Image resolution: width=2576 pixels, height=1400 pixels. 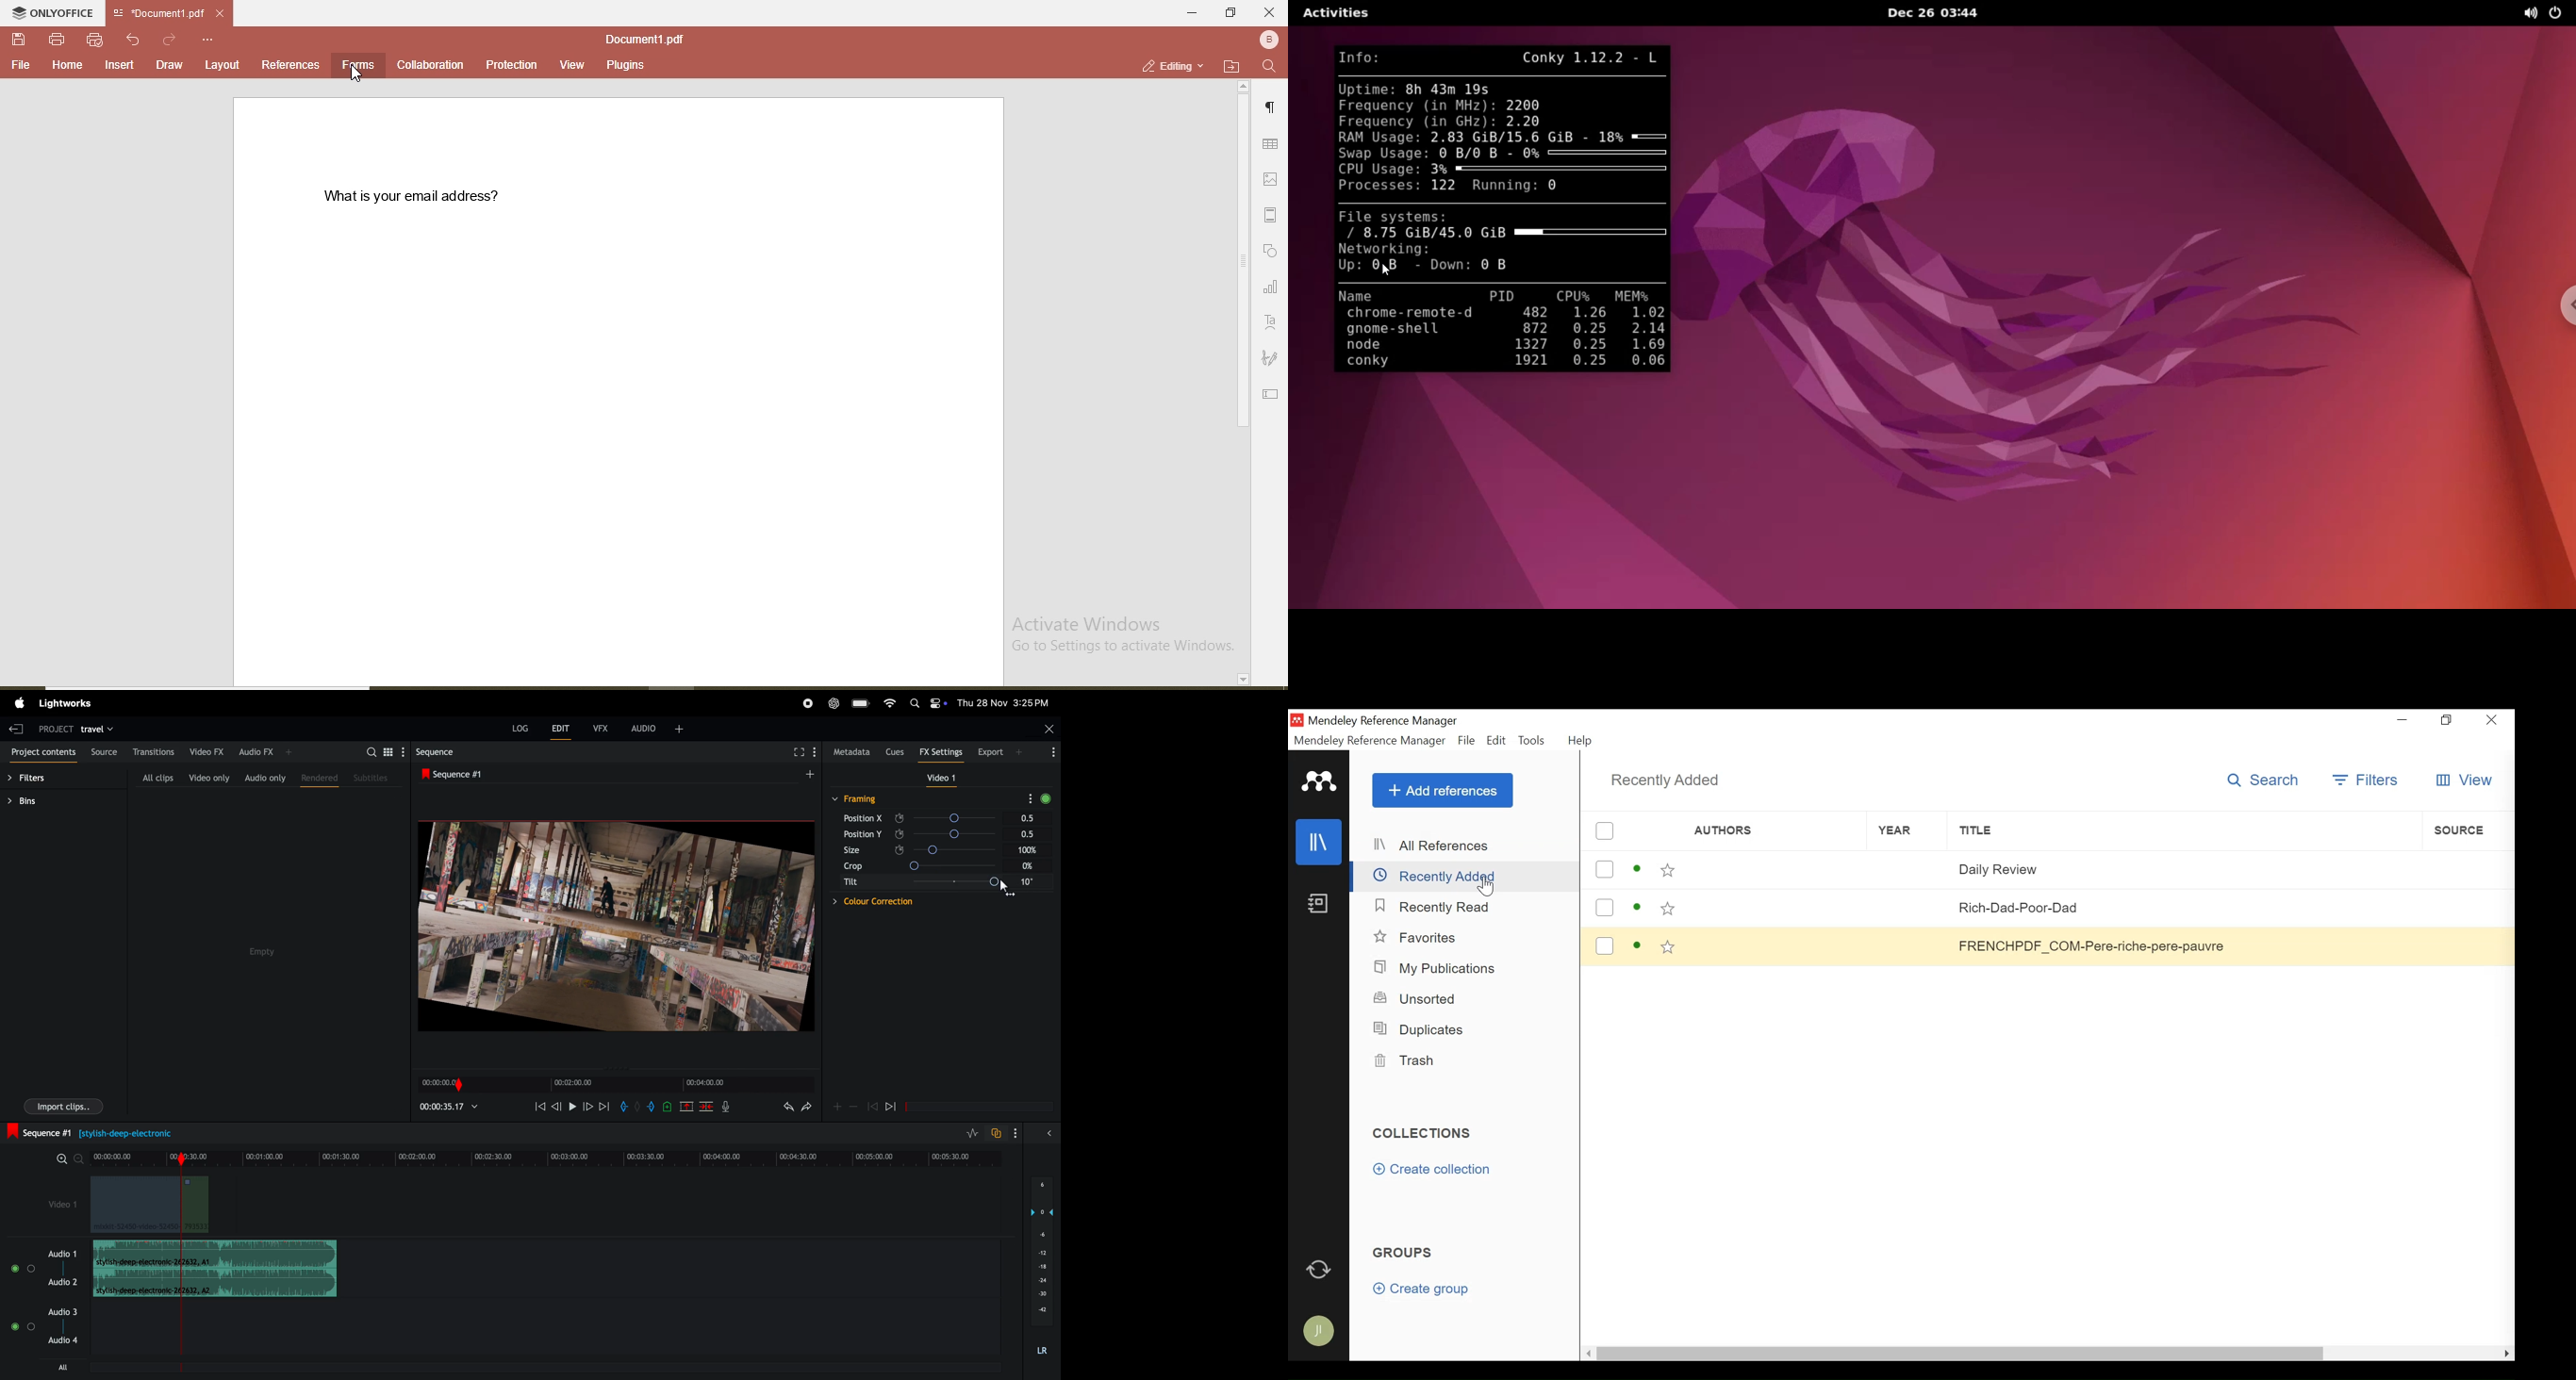 I want to click on Tools, so click(x=1532, y=740).